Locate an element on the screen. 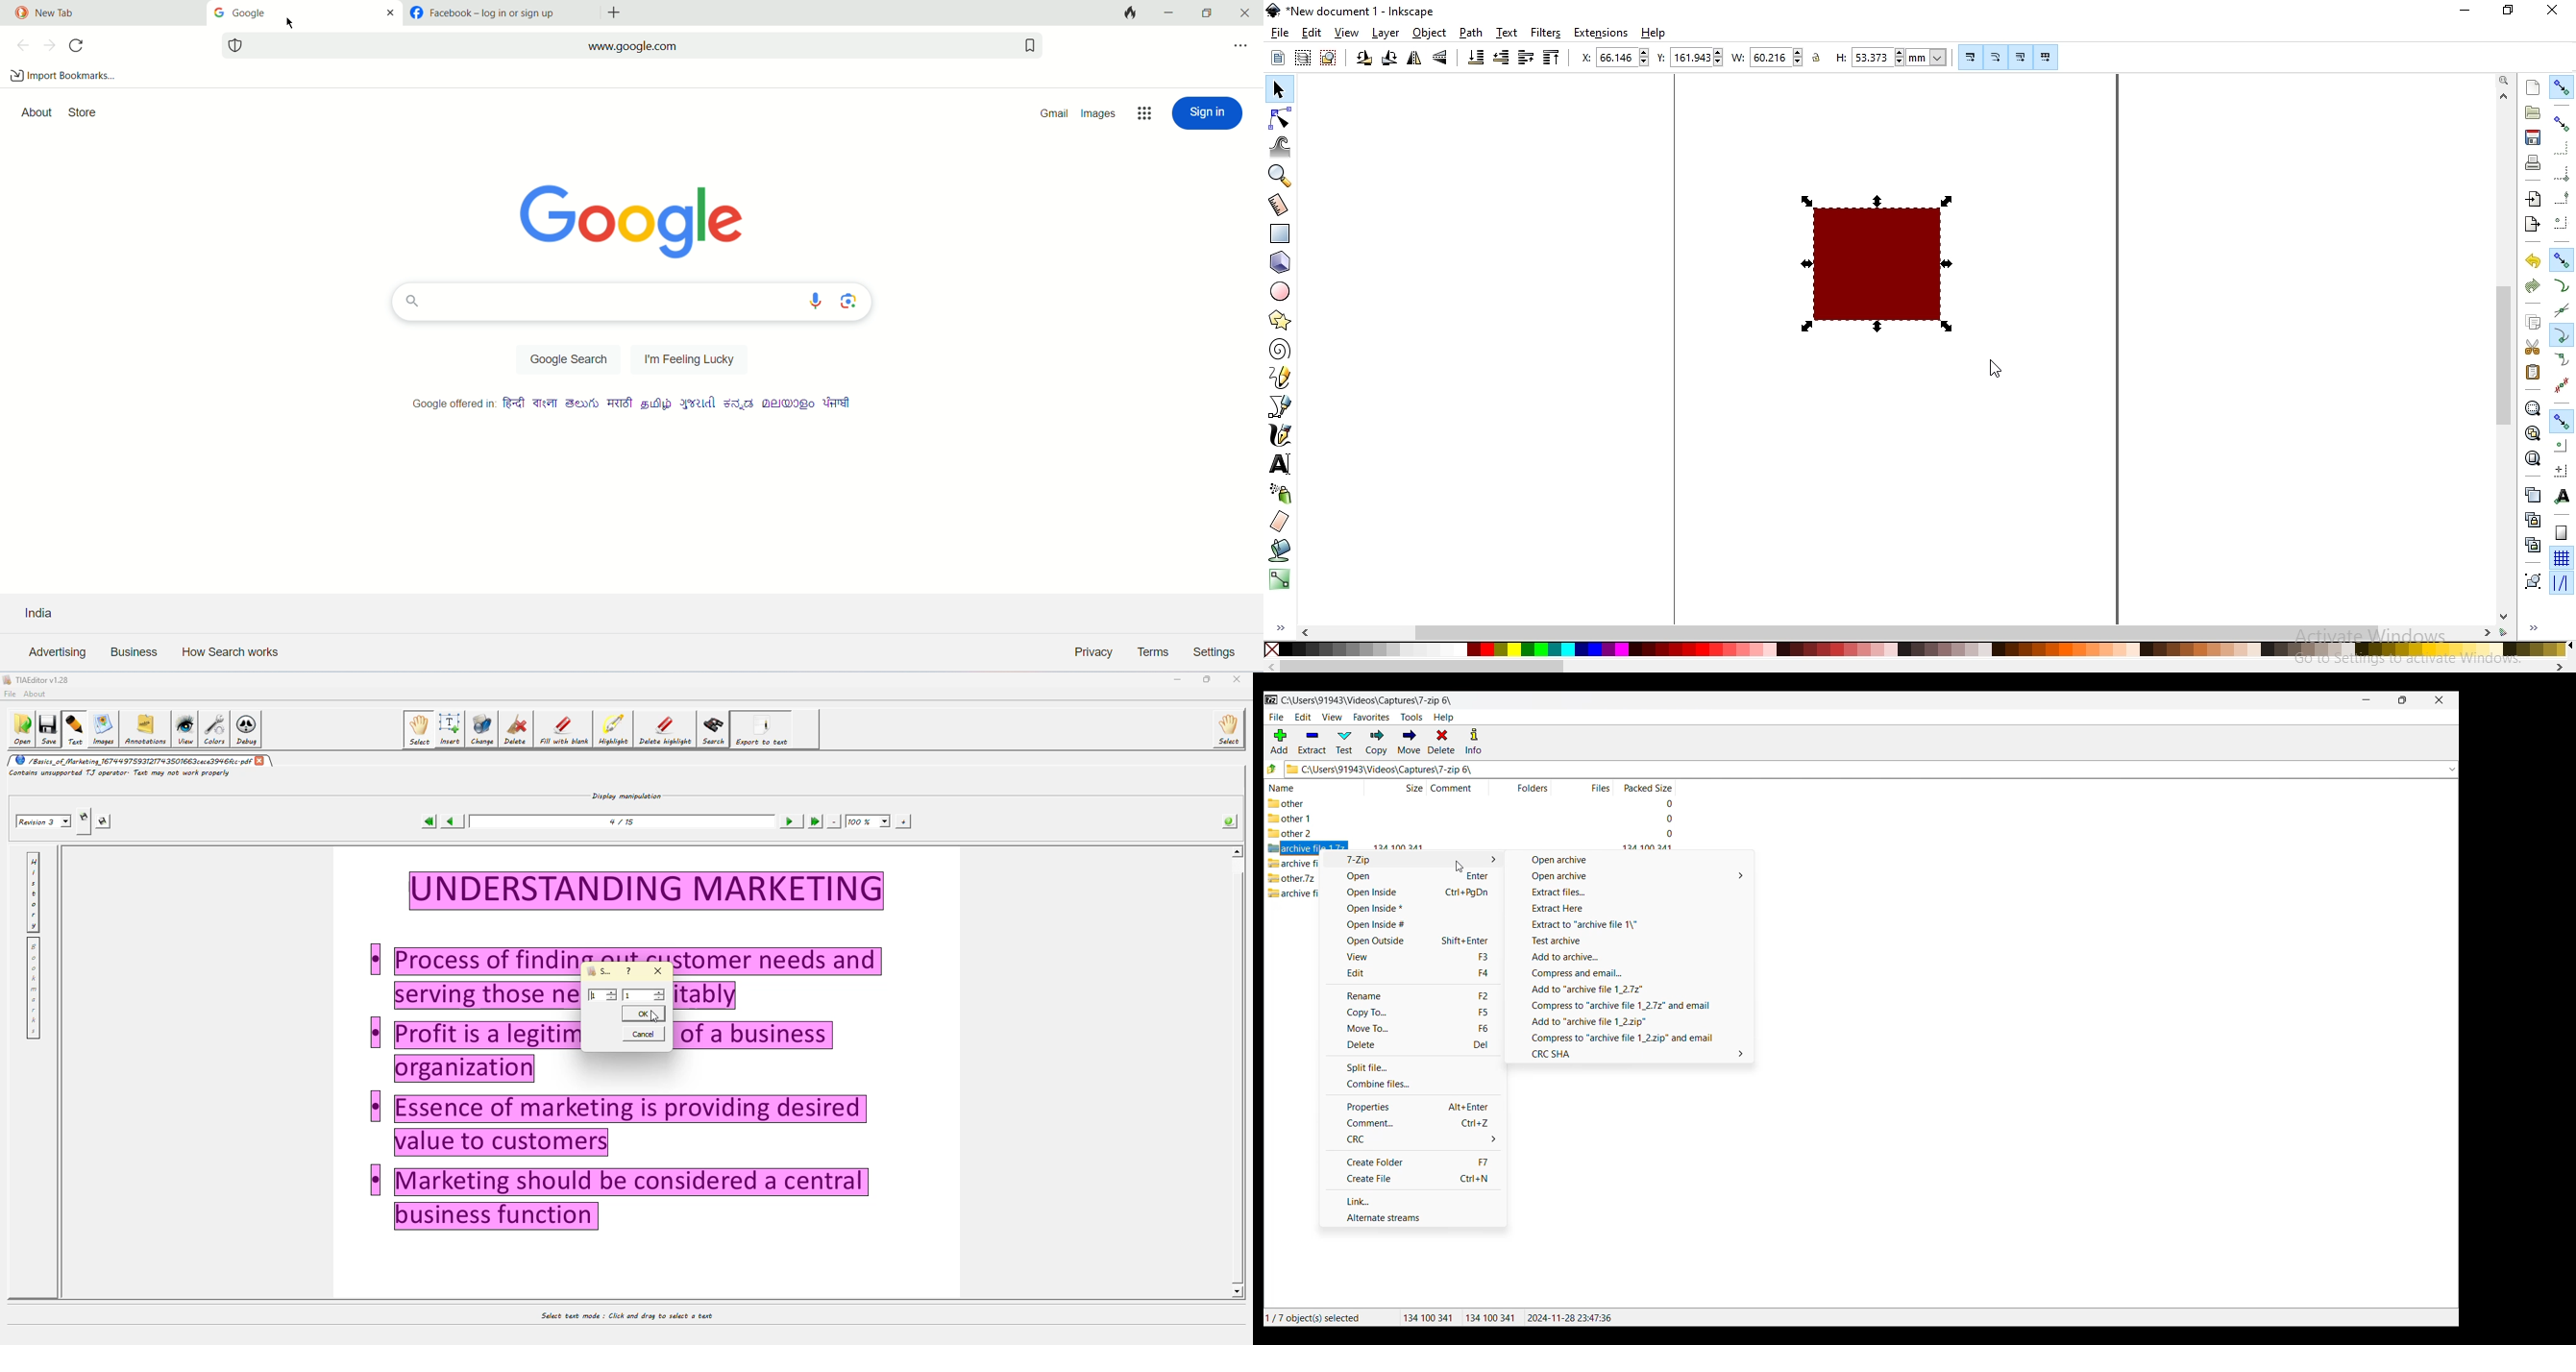 Image resolution: width=2576 pixels, height=1372 pixels. Add to archive is located at coordinates (1630, 957).